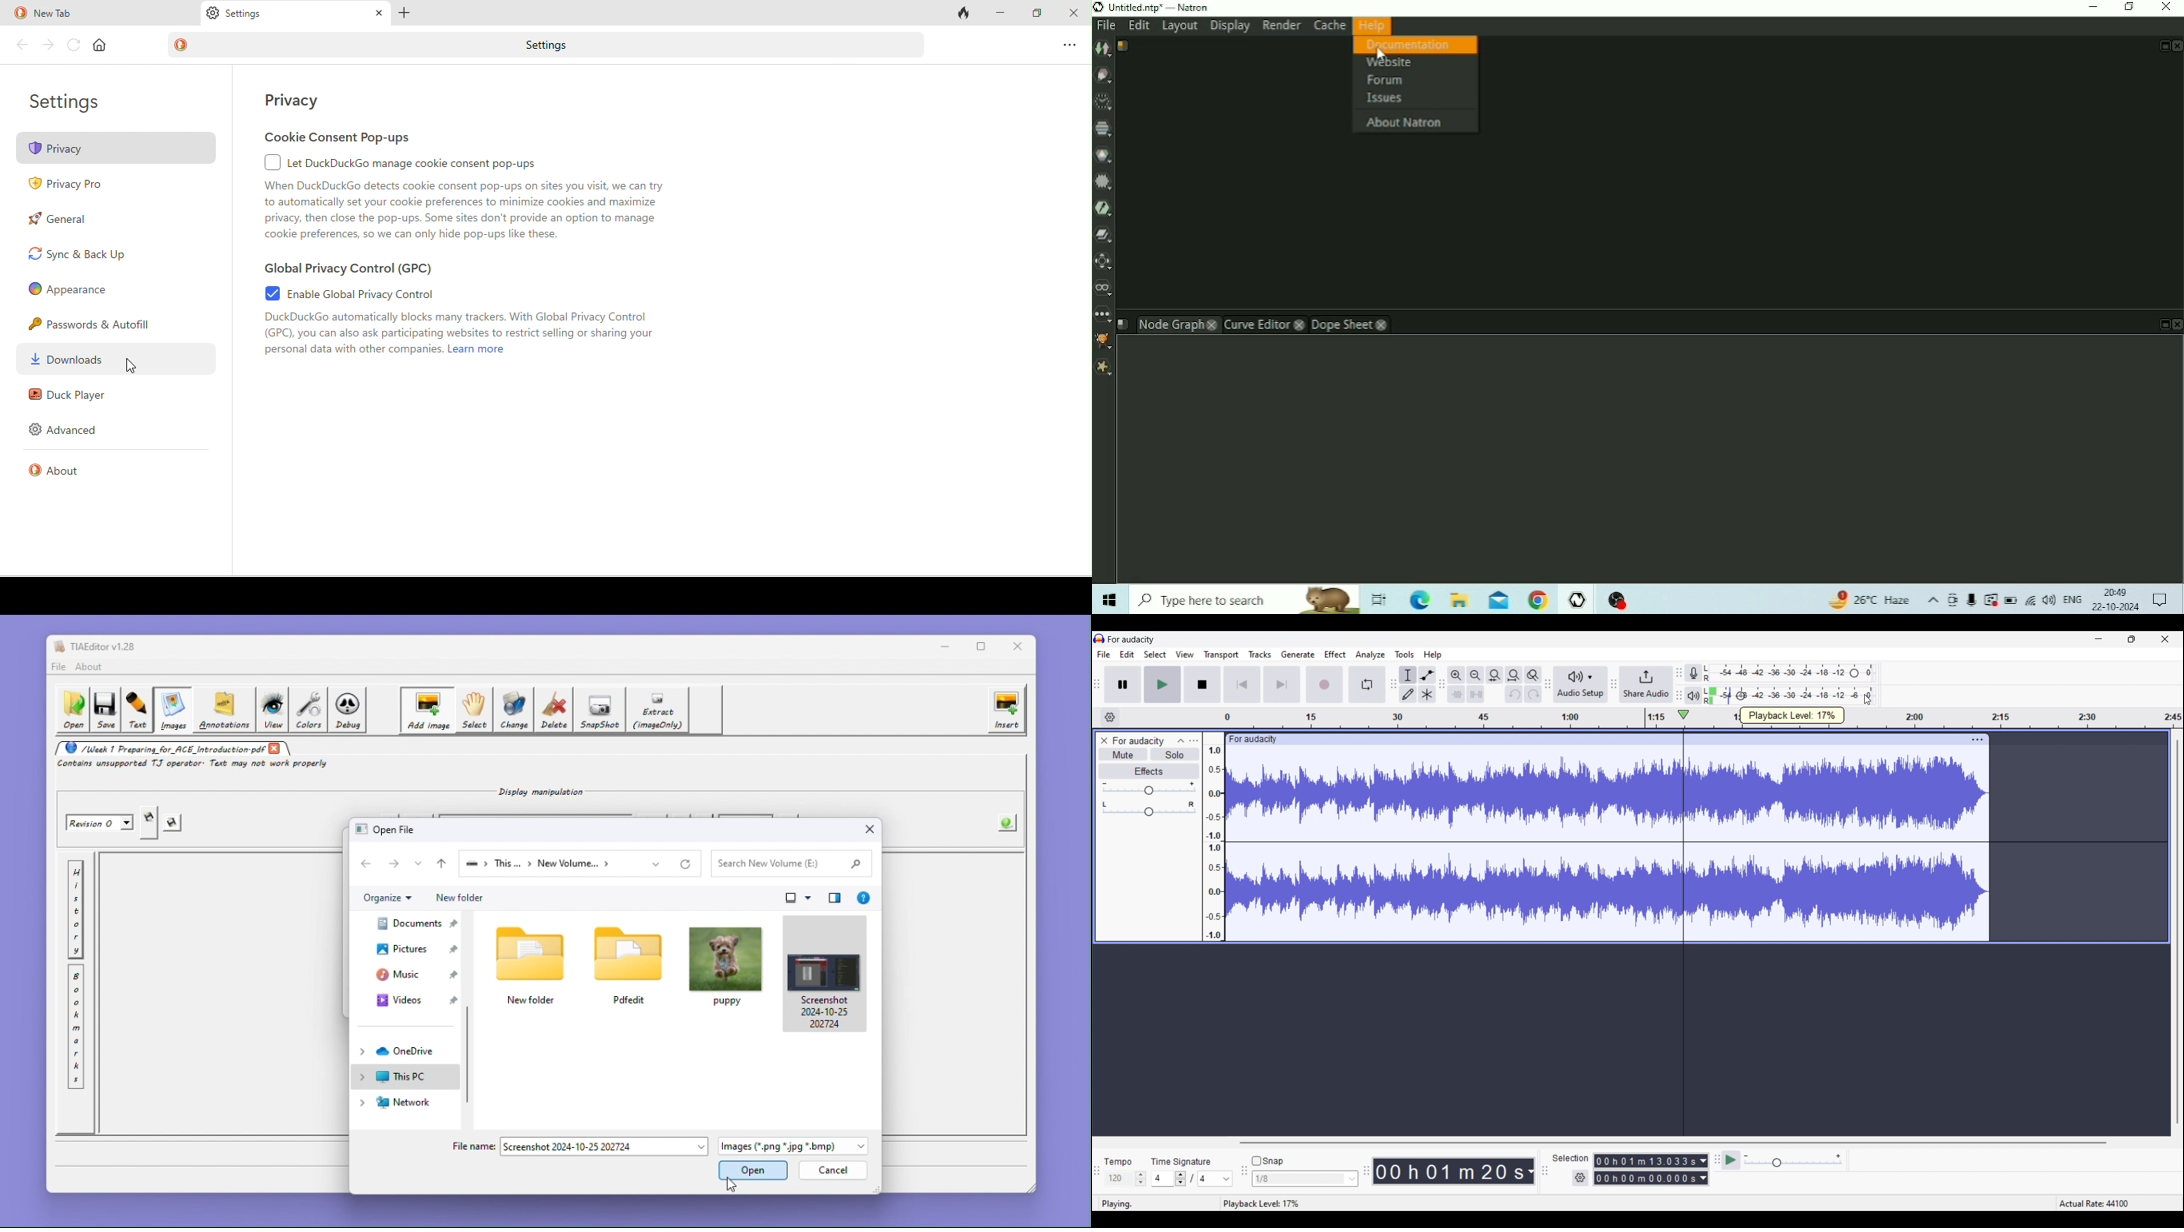 Image resolution: width=2184 pixels, height=1232 pixels. What do you see at coordinates (1456, 694) in the screenshot?
I see `Trim audio outside selection` at bounding box center [1456, 694].